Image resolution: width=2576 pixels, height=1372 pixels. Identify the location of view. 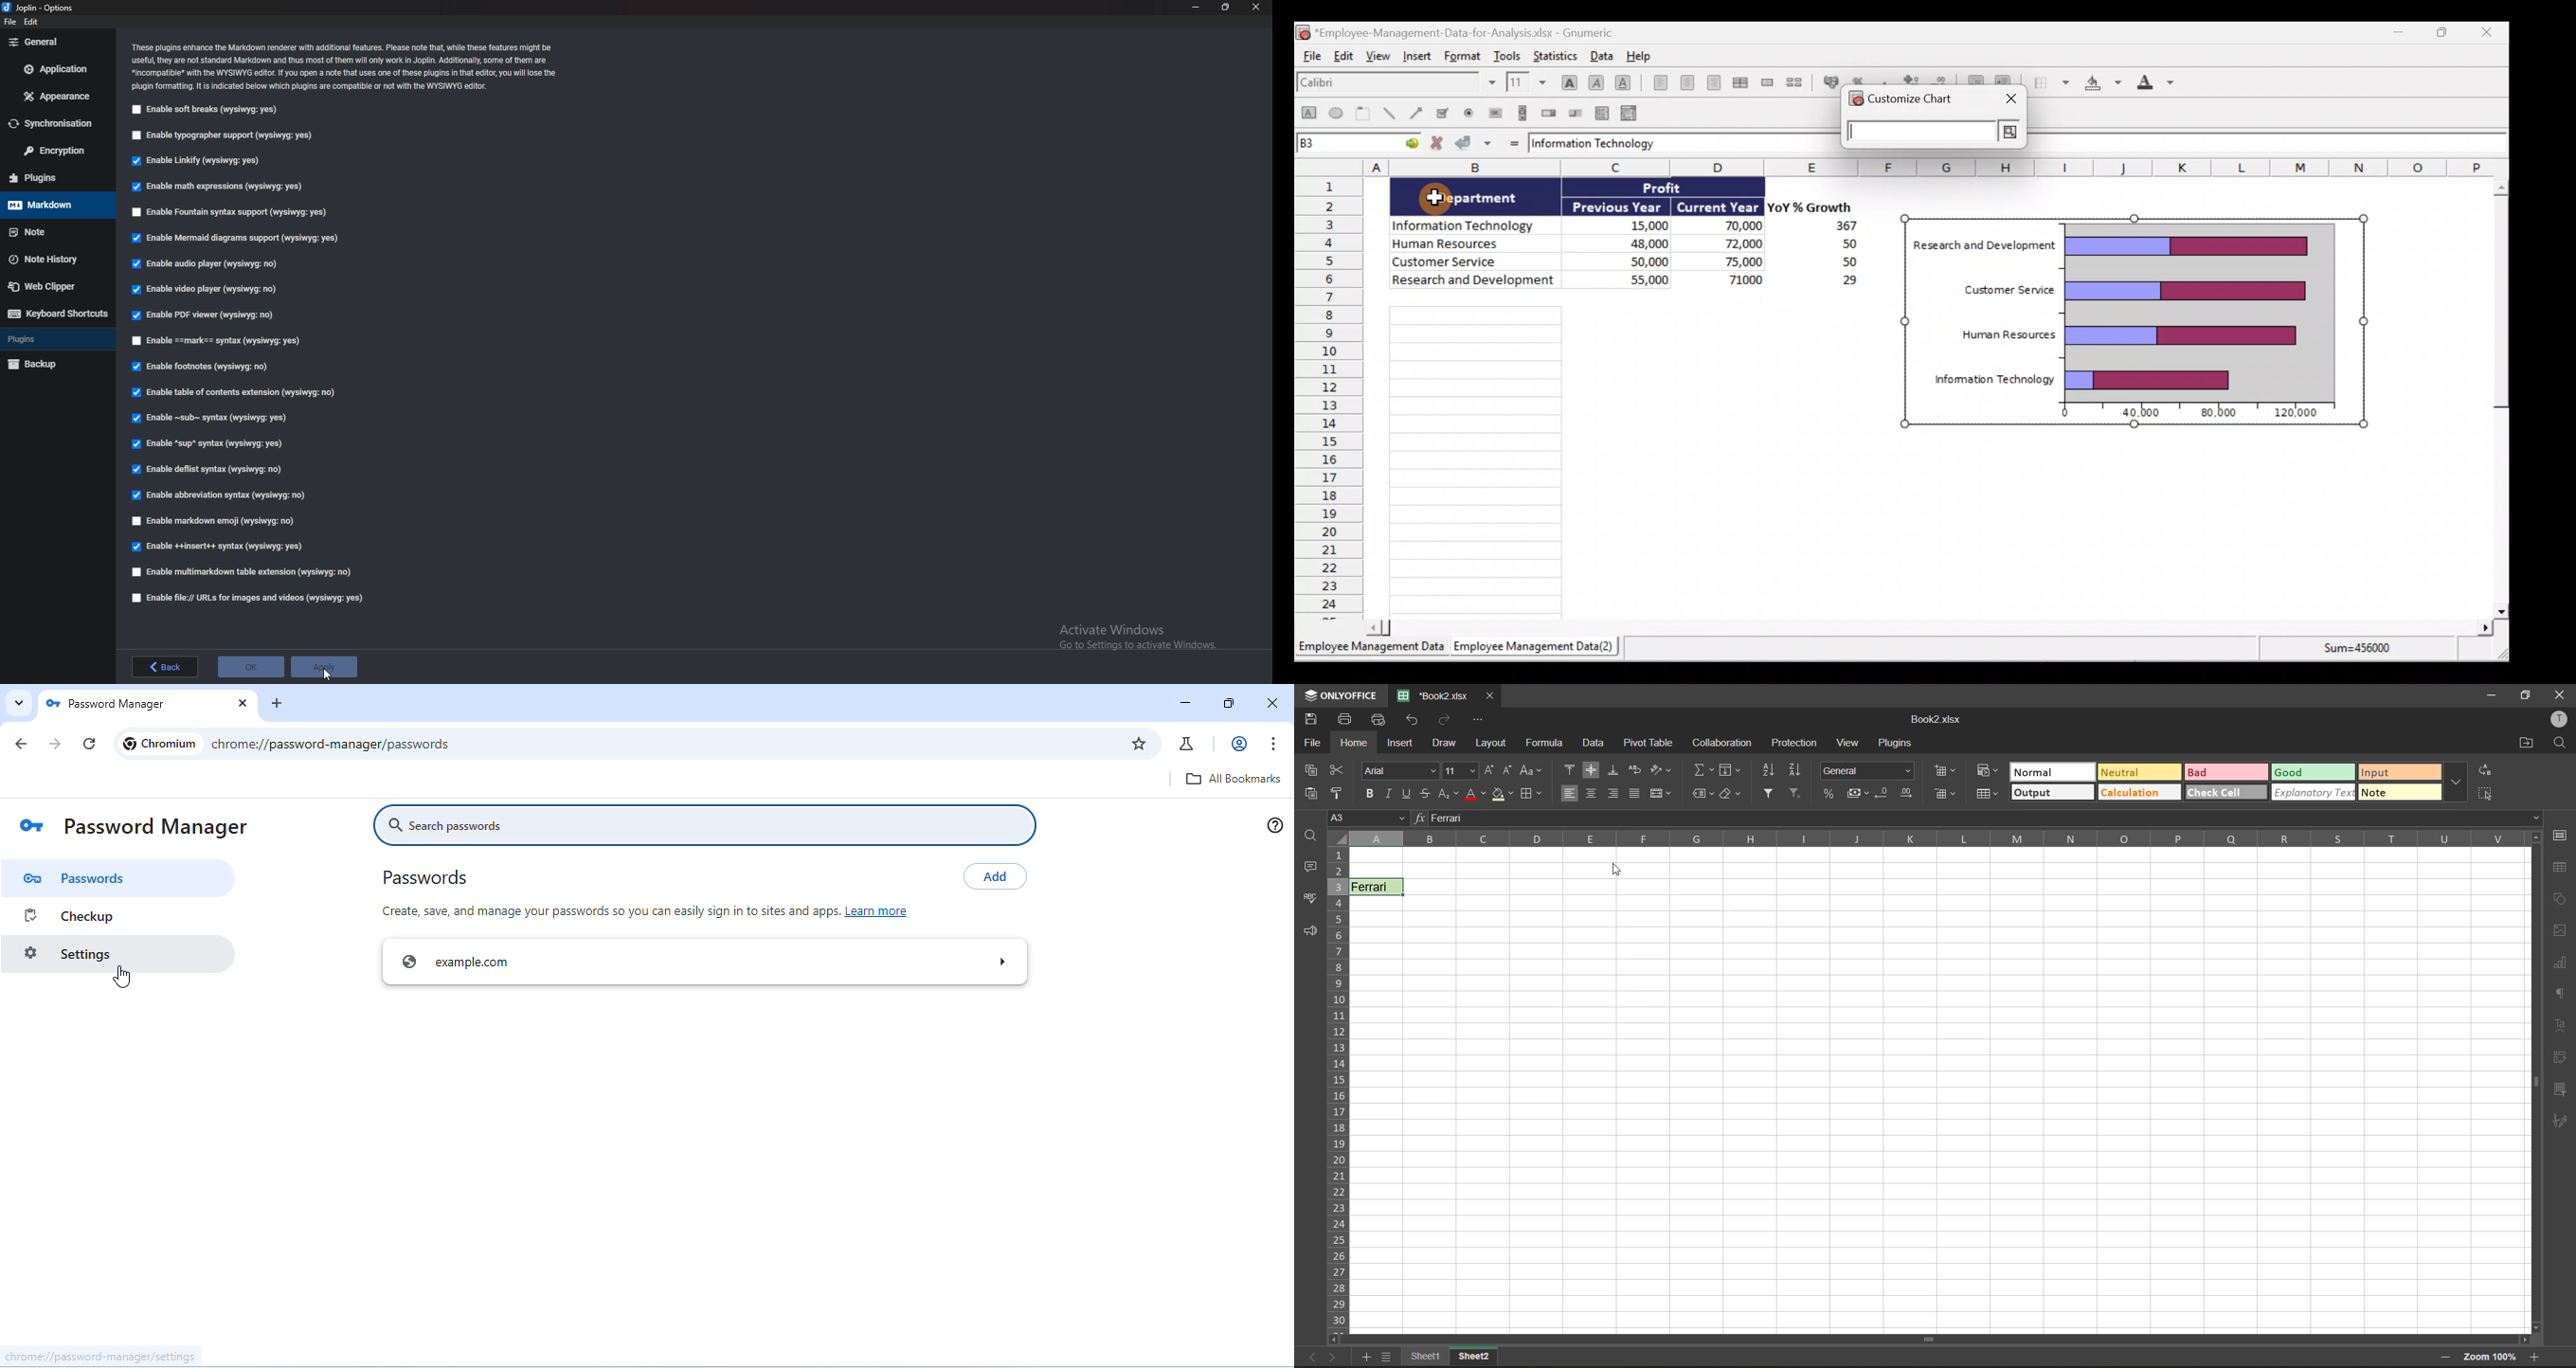
(1852, 741).